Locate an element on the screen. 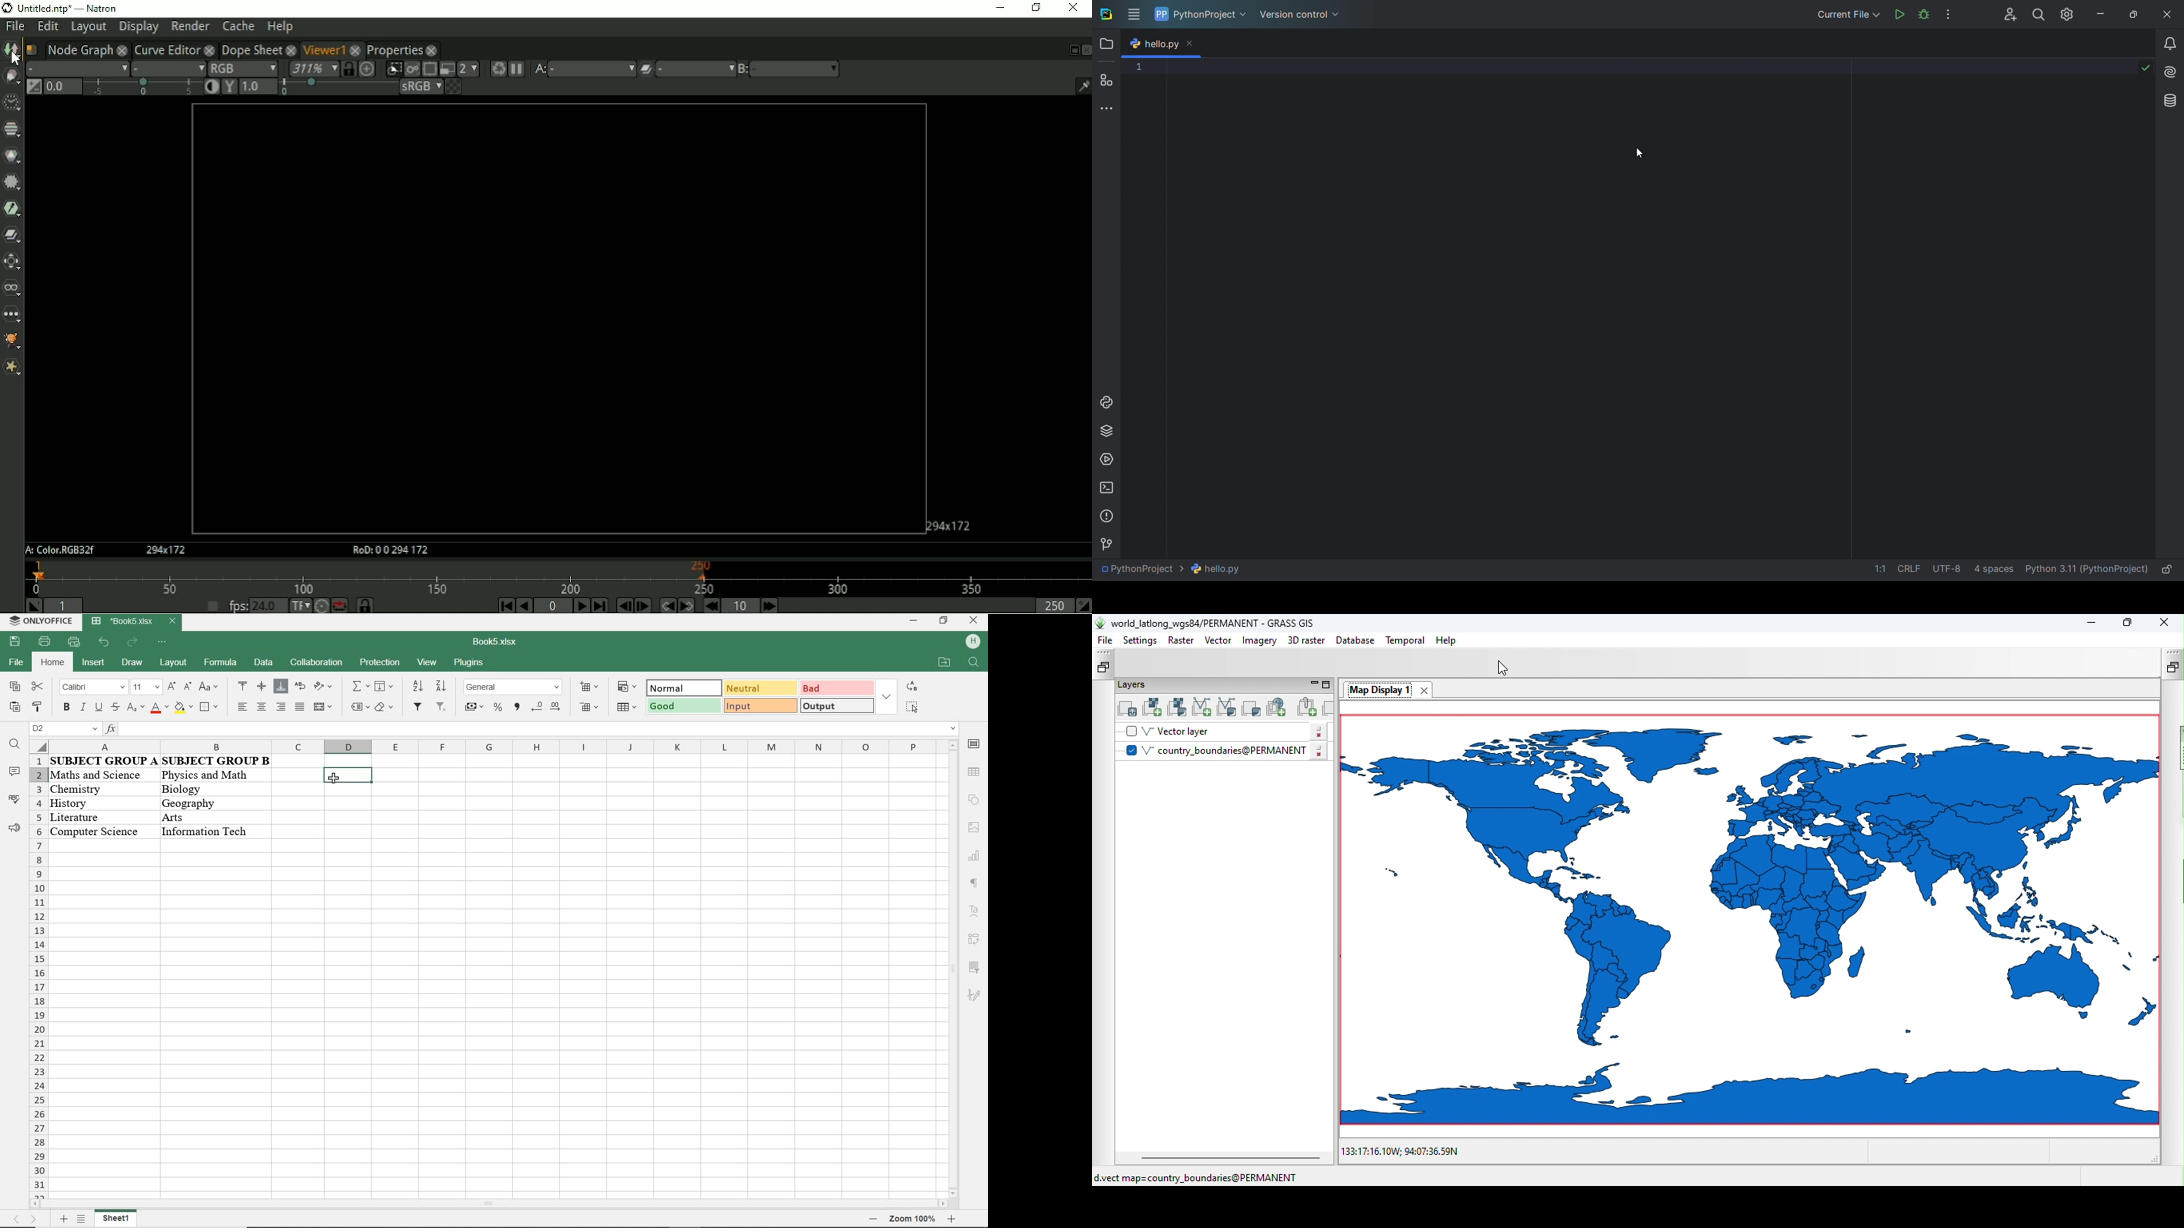 This screenshot has width=2184, height=1232. redo is located at coordinates (133, 643).